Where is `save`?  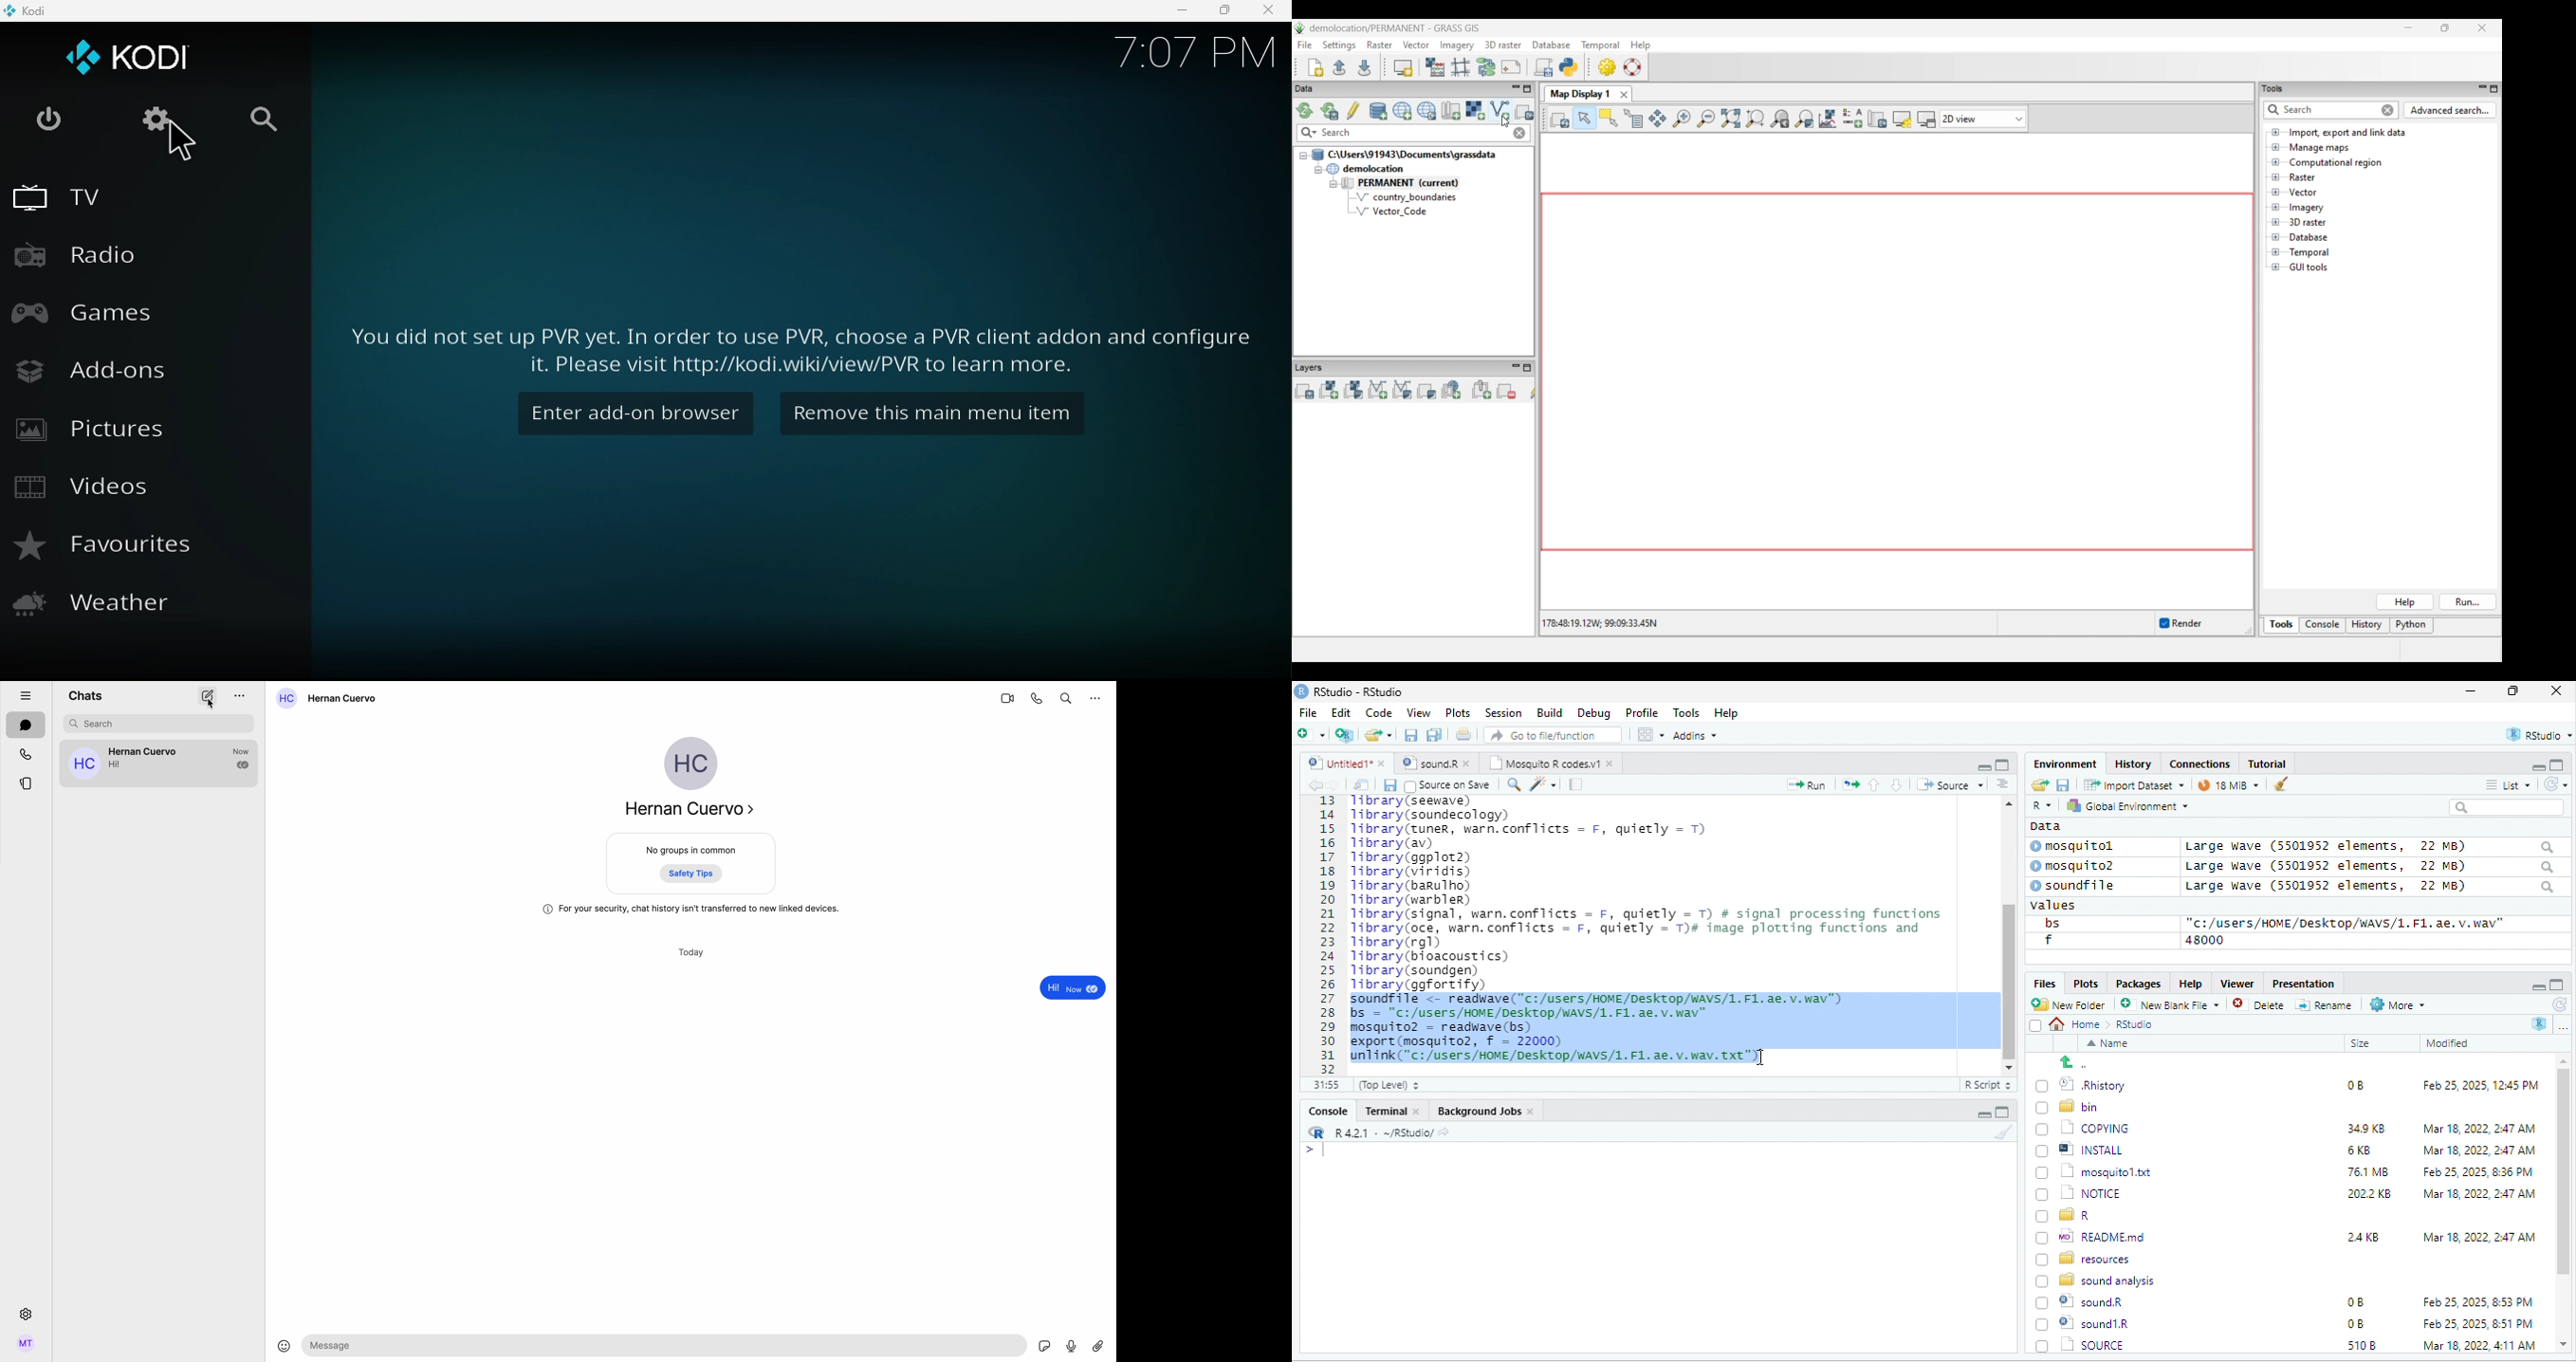
save is located at coordinates (1389, 785).